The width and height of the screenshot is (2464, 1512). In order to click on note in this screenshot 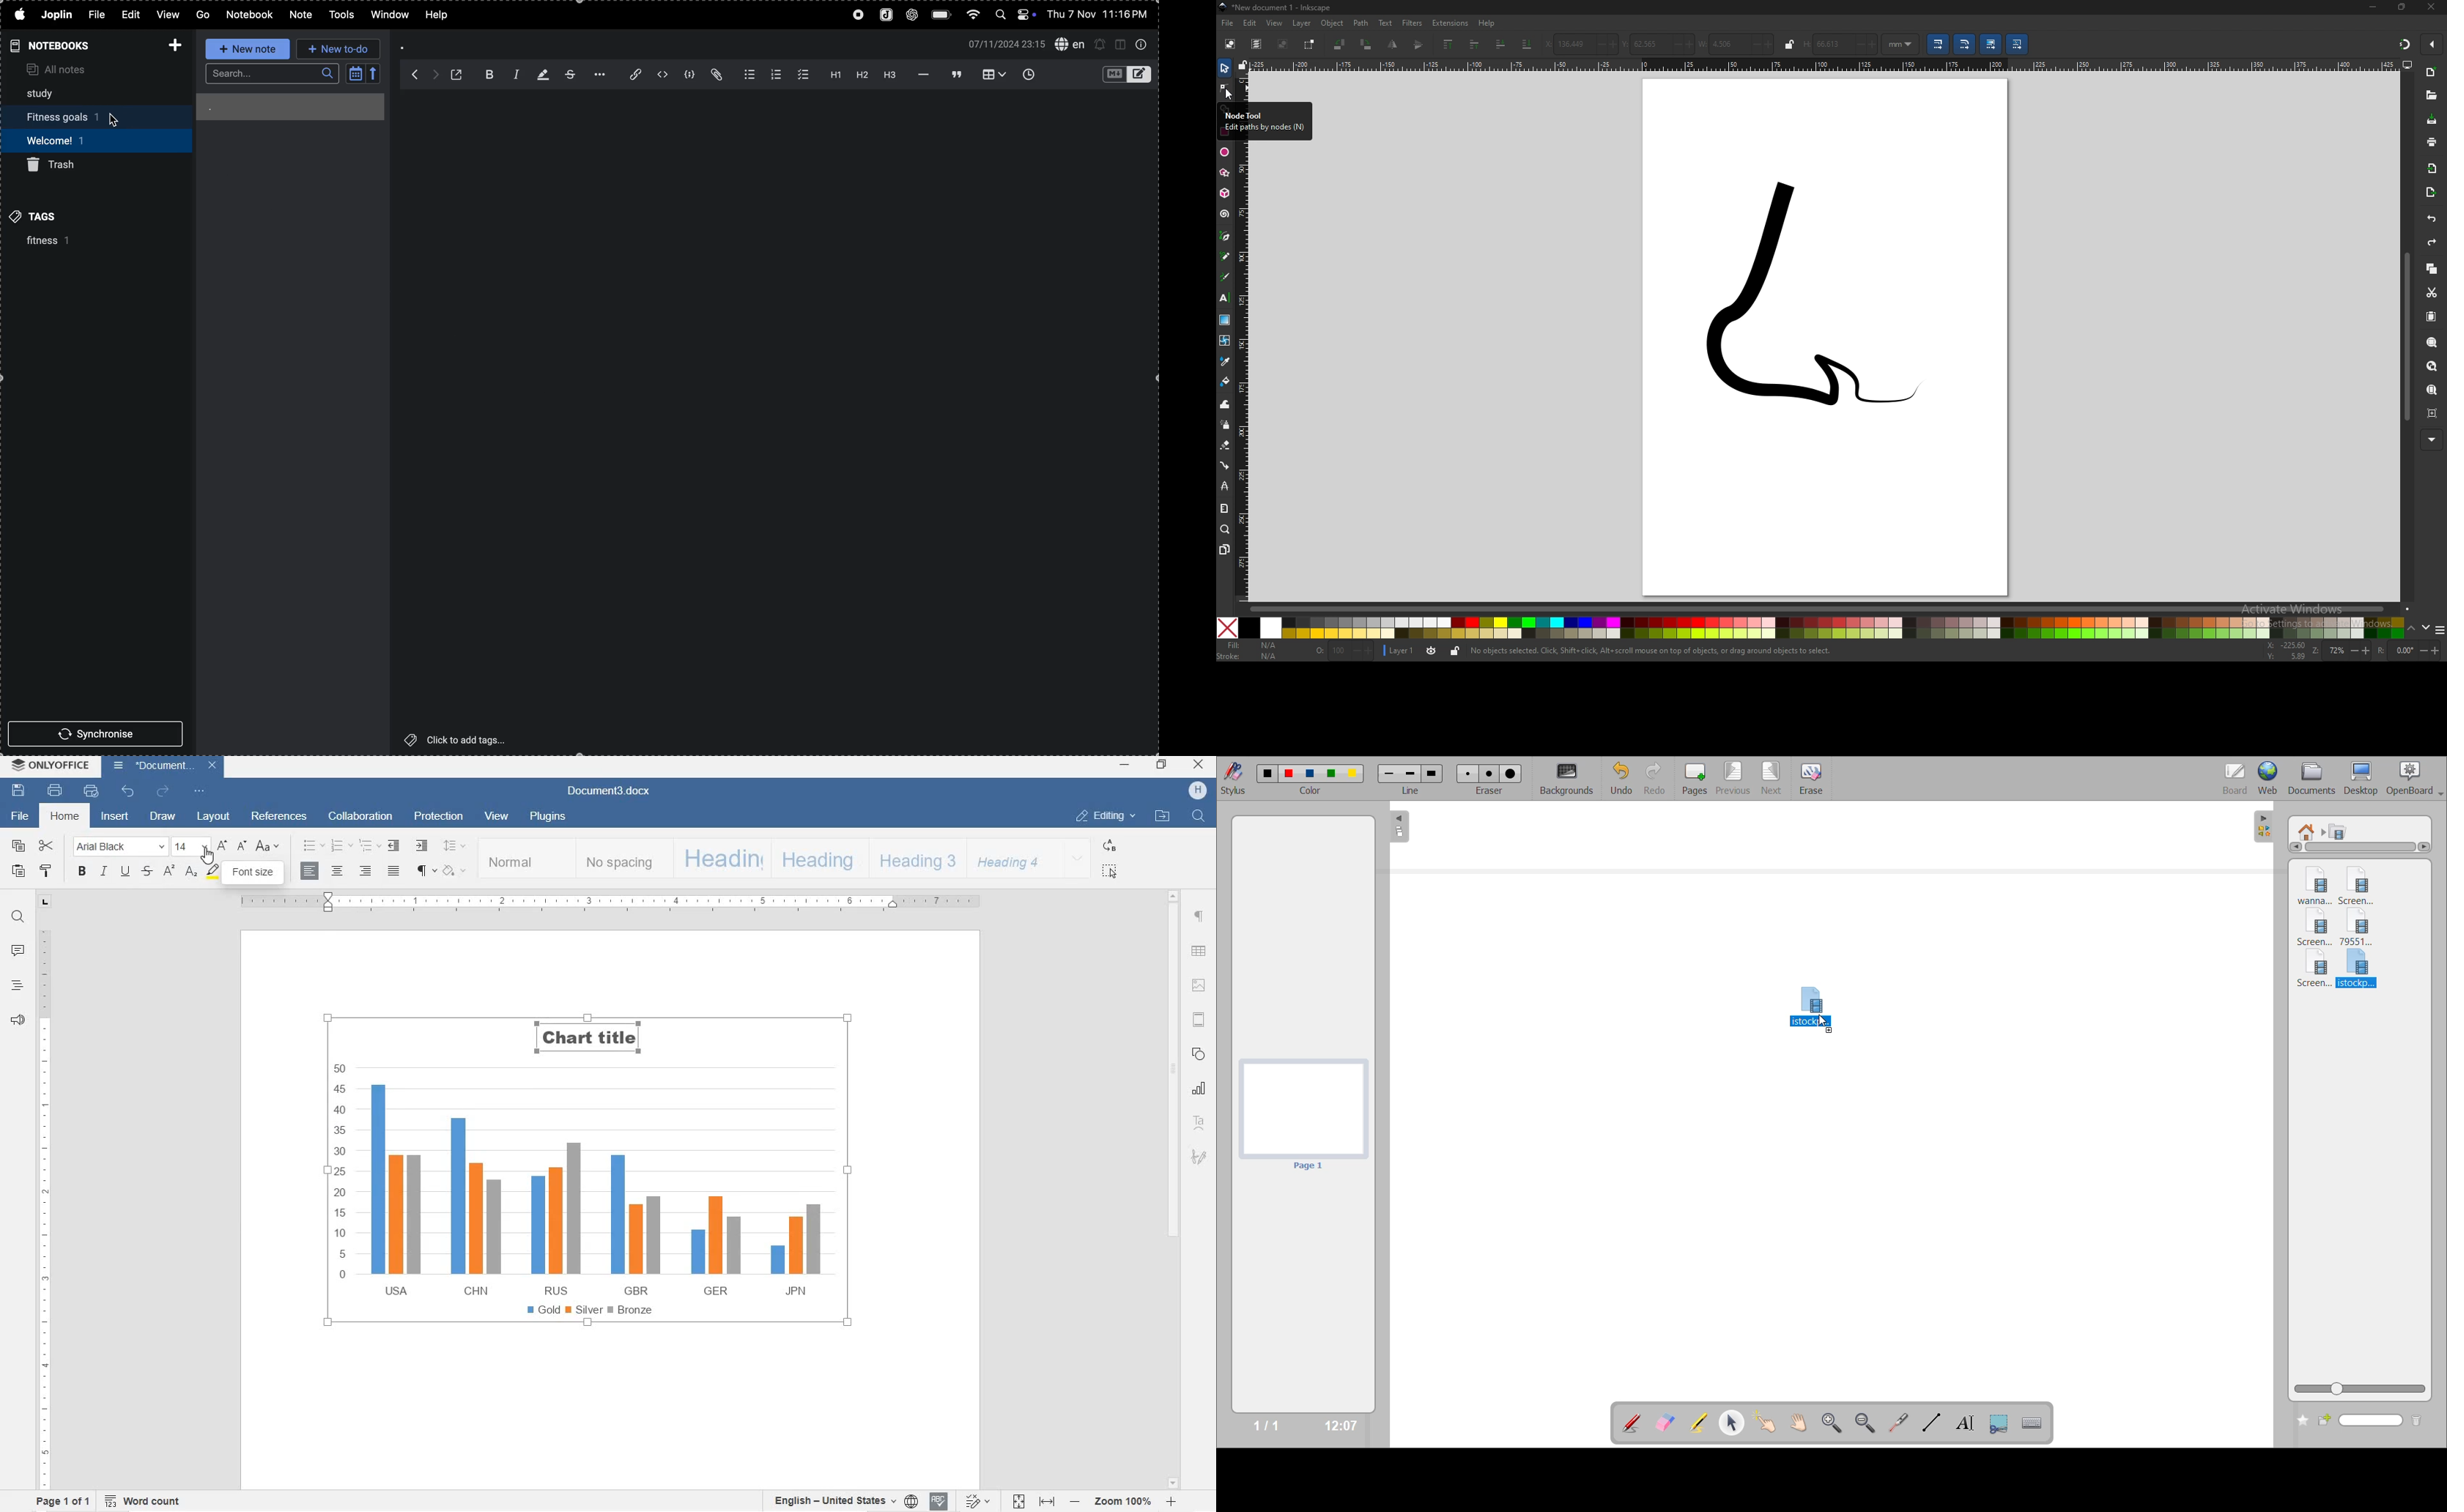, I will do `click(299, 15)`.